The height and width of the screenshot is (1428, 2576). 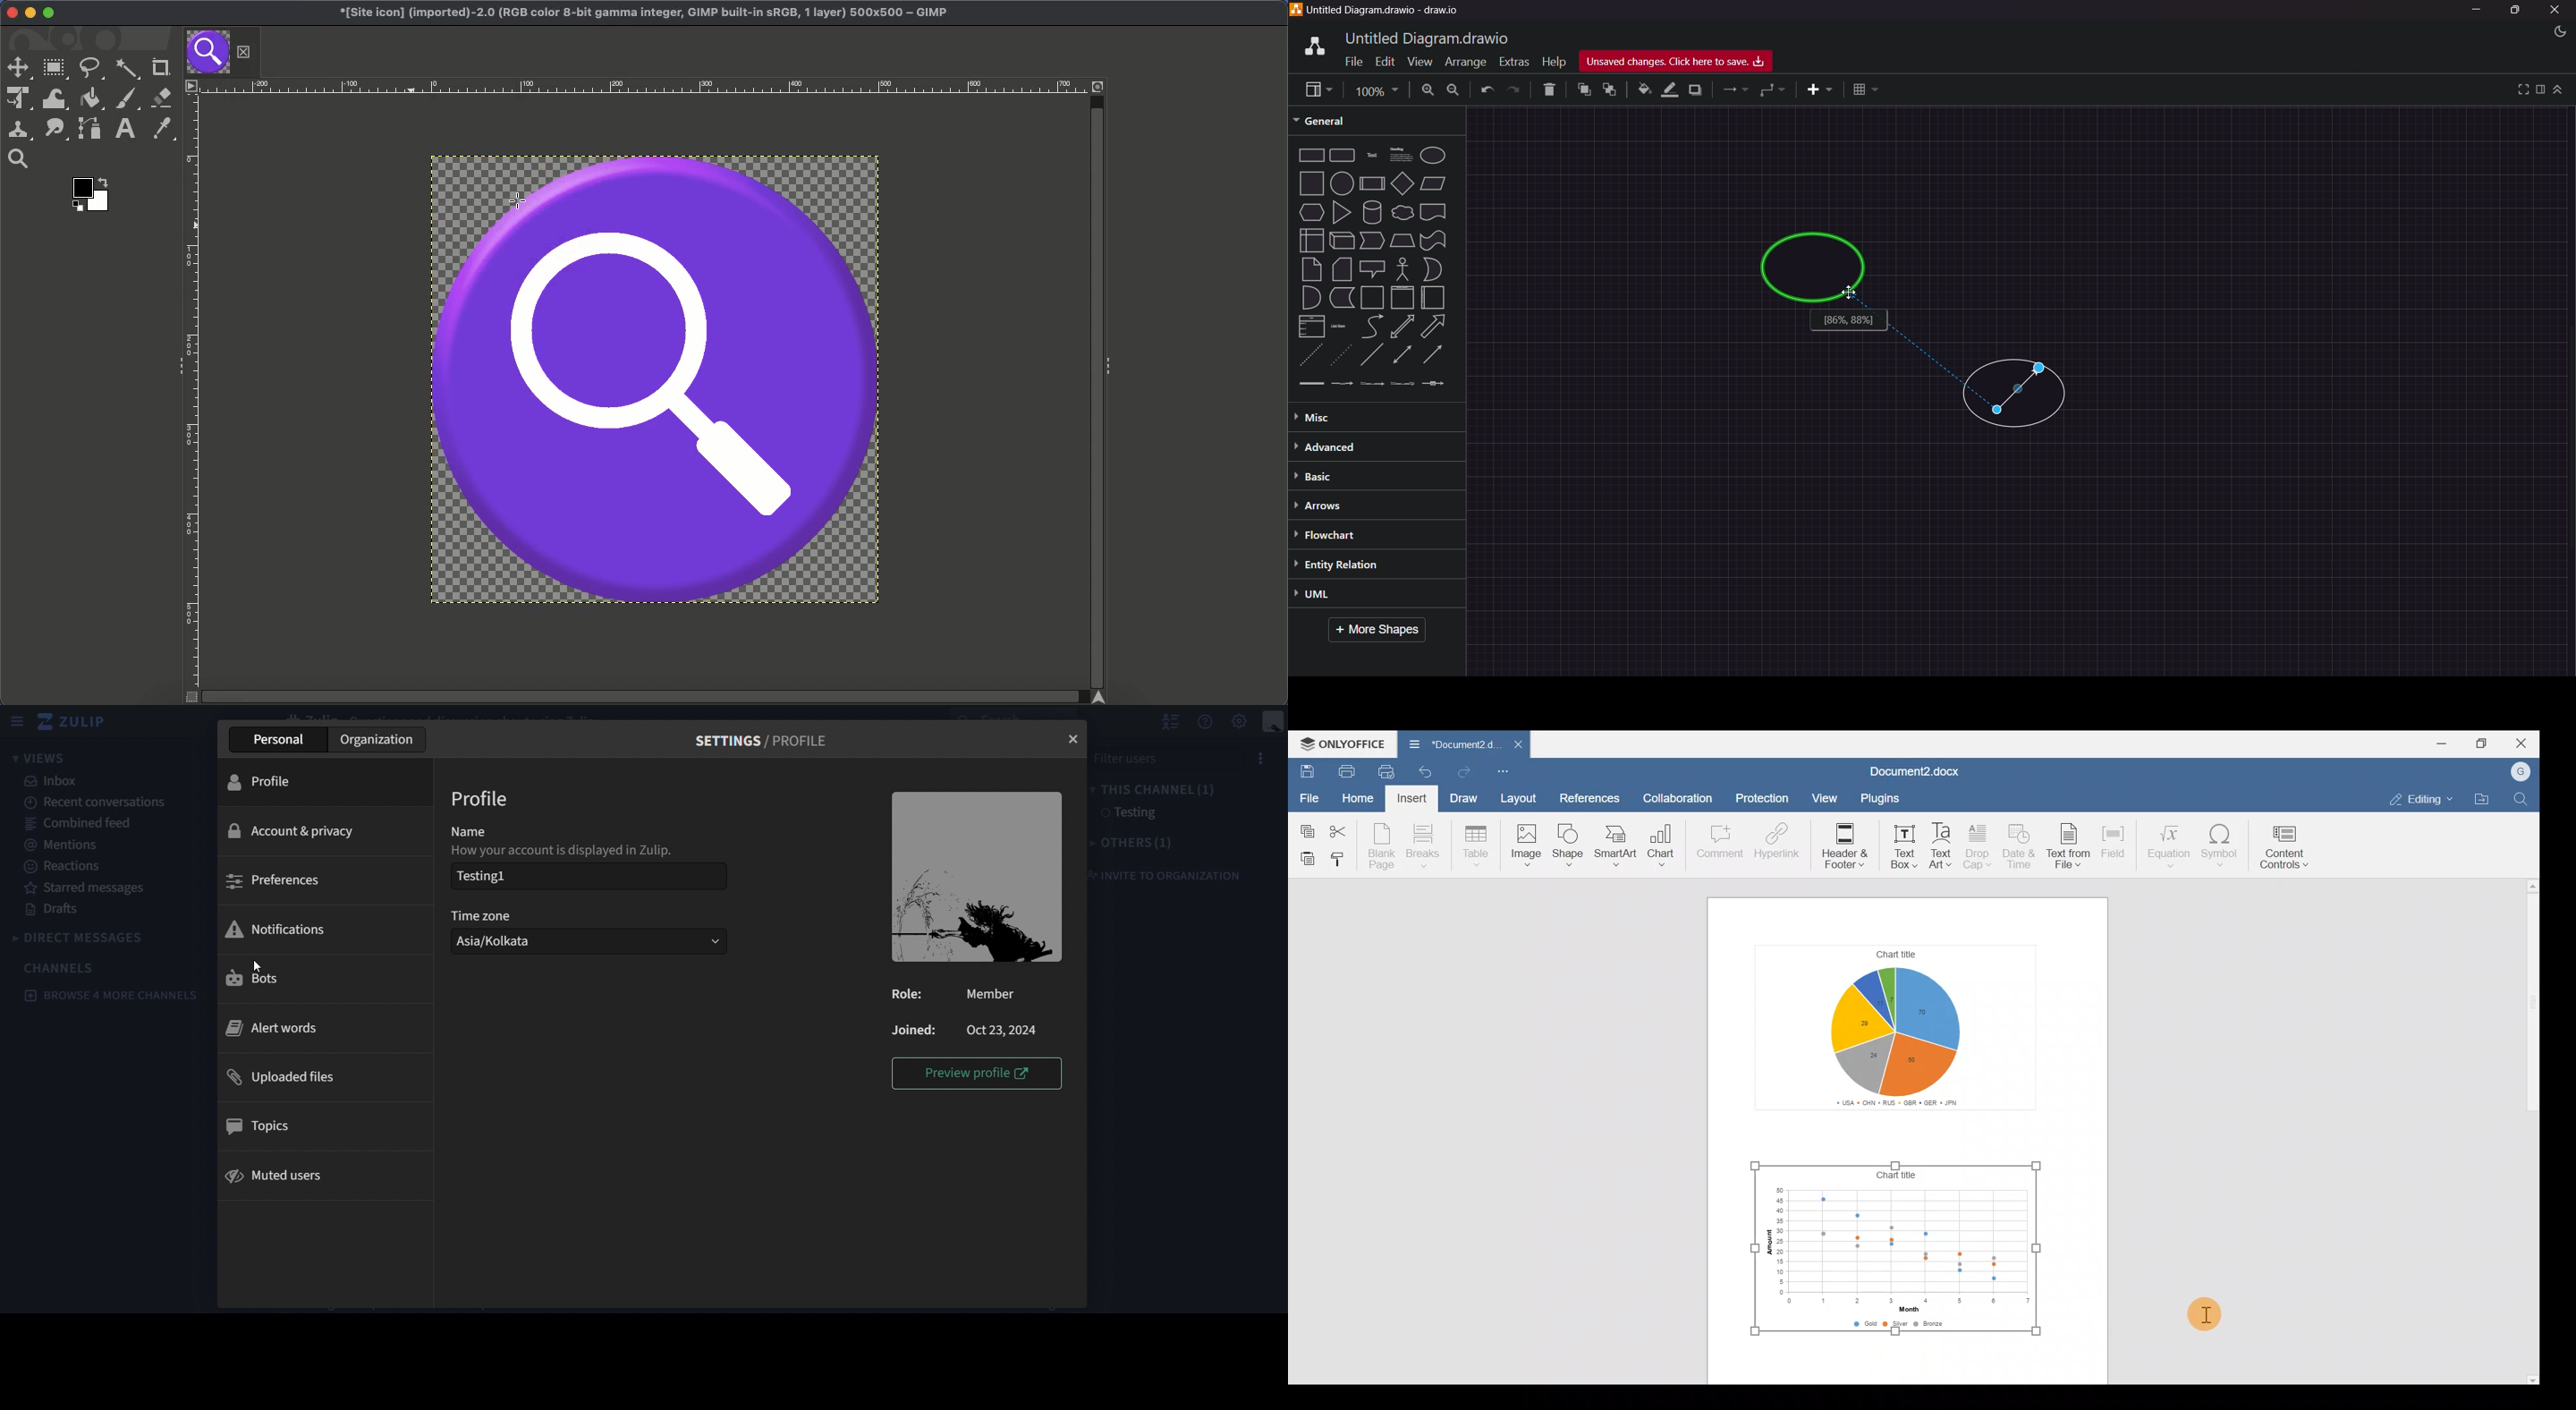 I want to click on zulip, so click(x=78, y=723).